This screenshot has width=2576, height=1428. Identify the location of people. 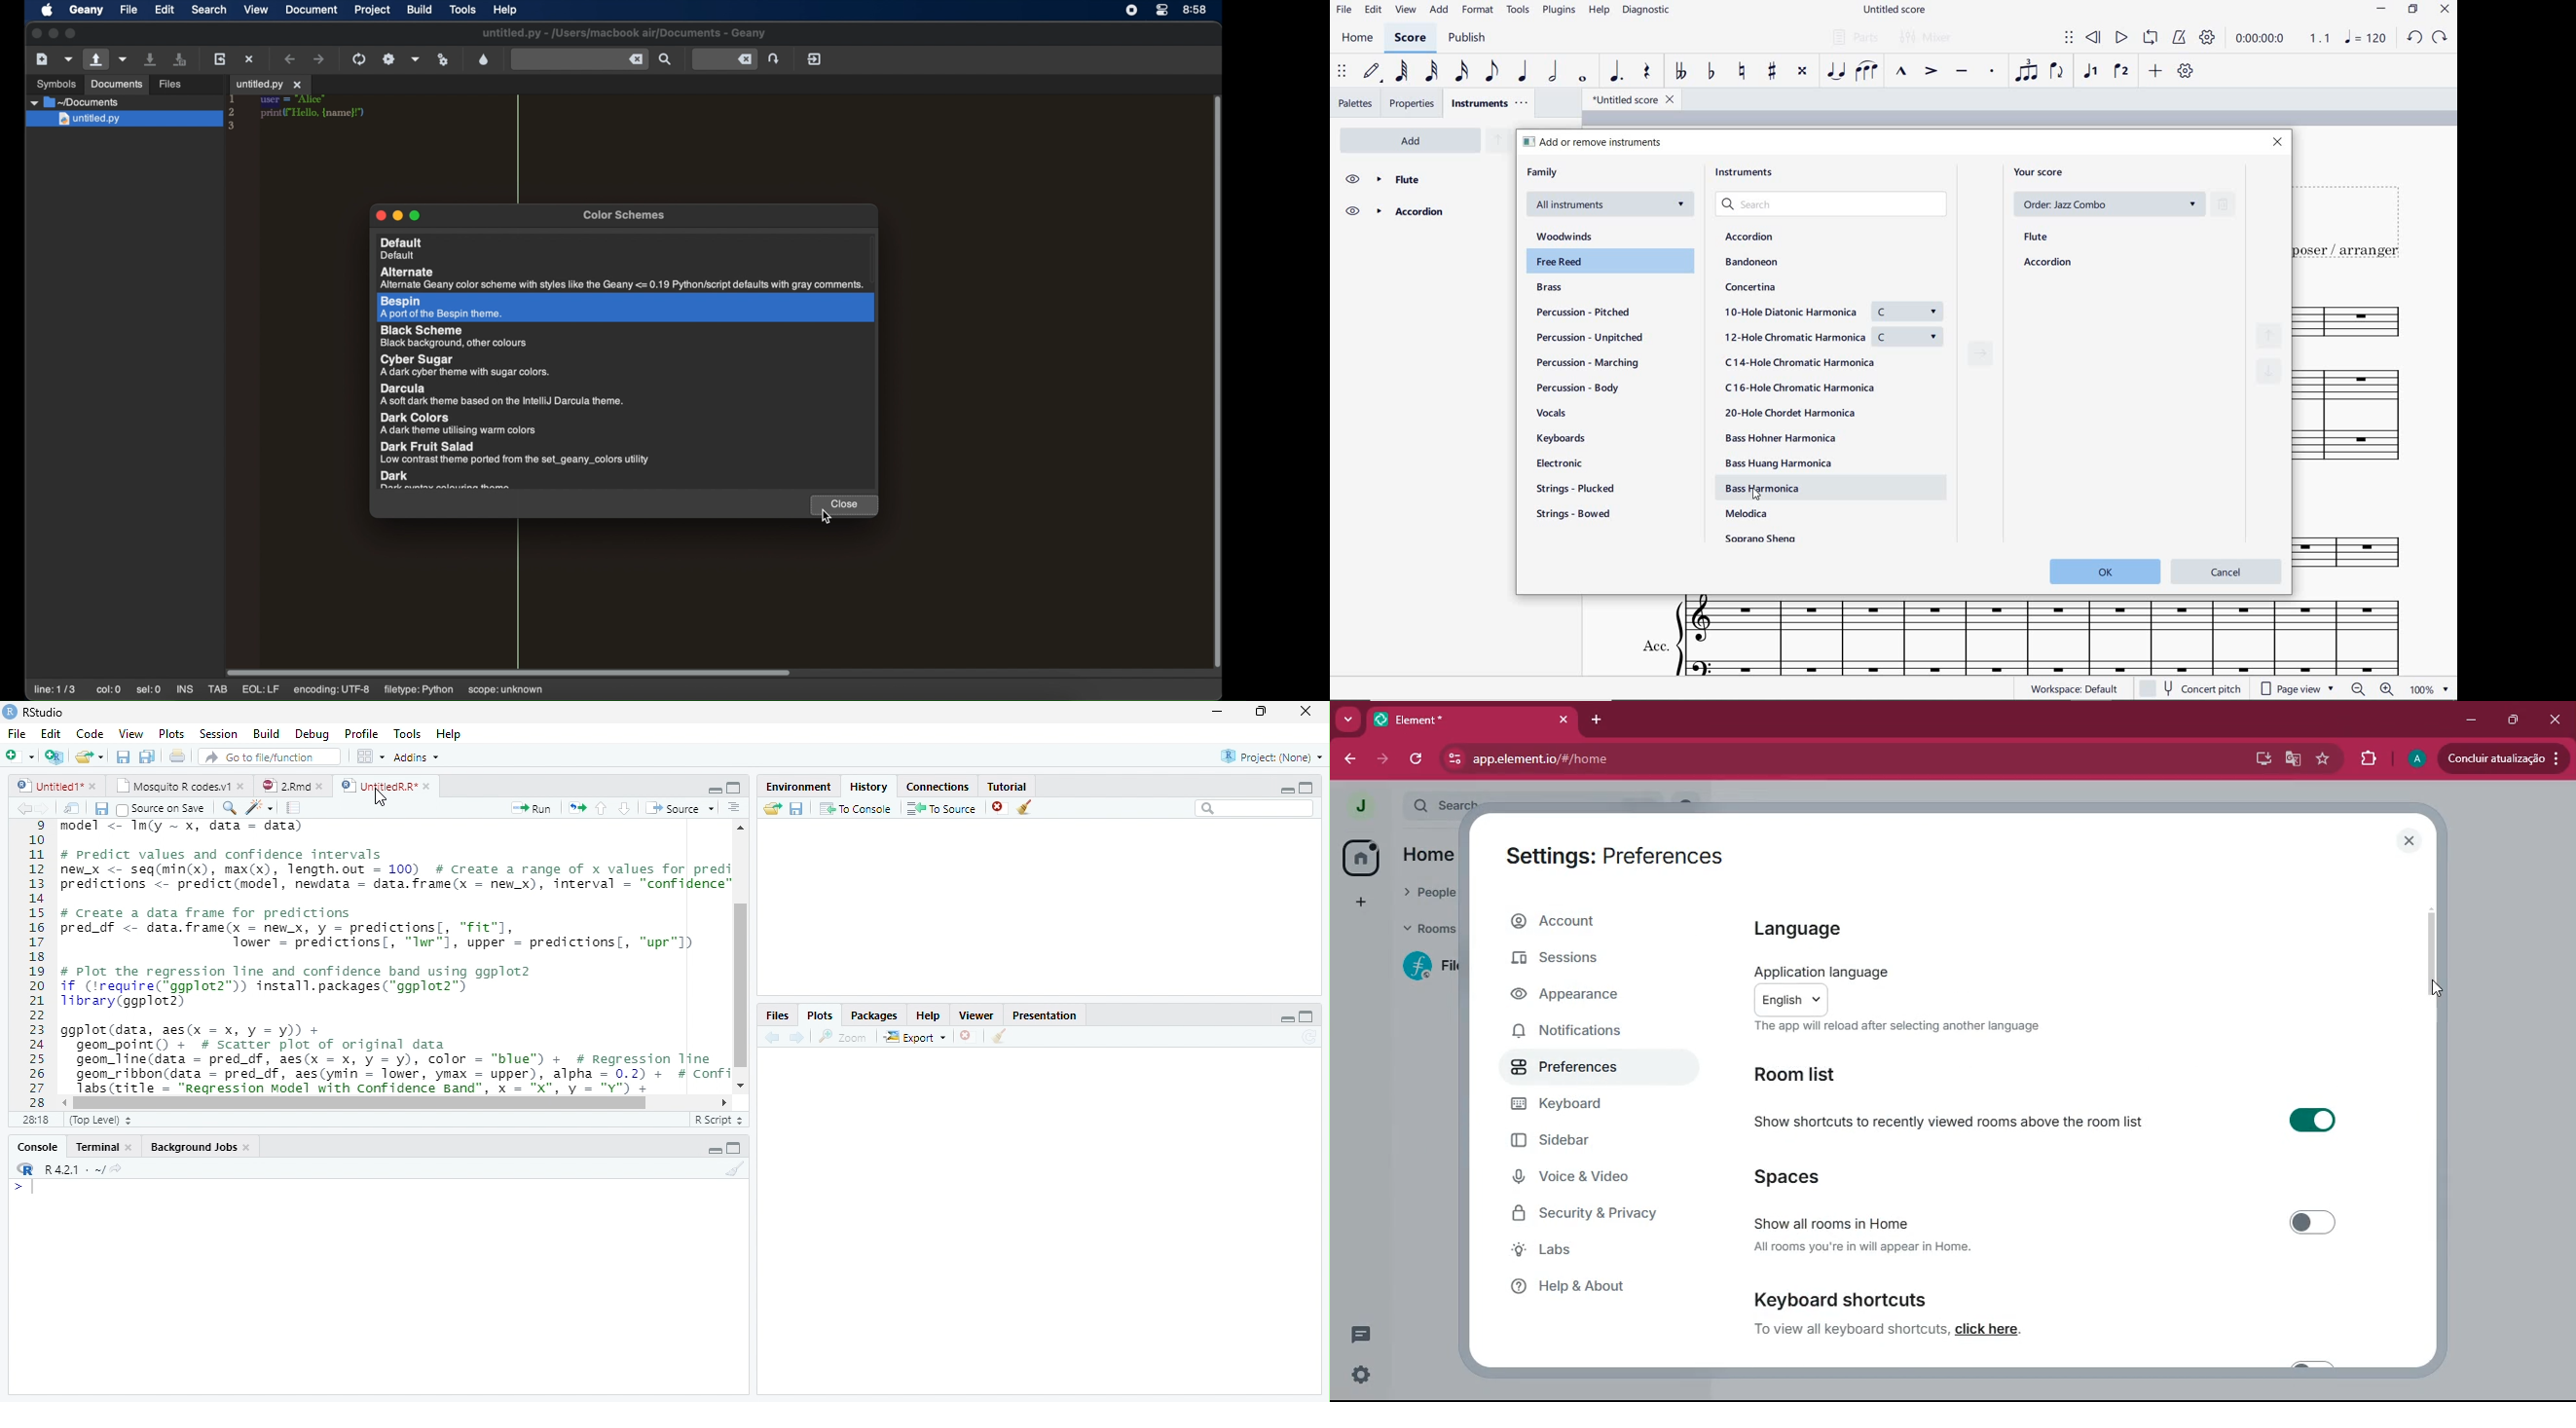
(1426, 891).